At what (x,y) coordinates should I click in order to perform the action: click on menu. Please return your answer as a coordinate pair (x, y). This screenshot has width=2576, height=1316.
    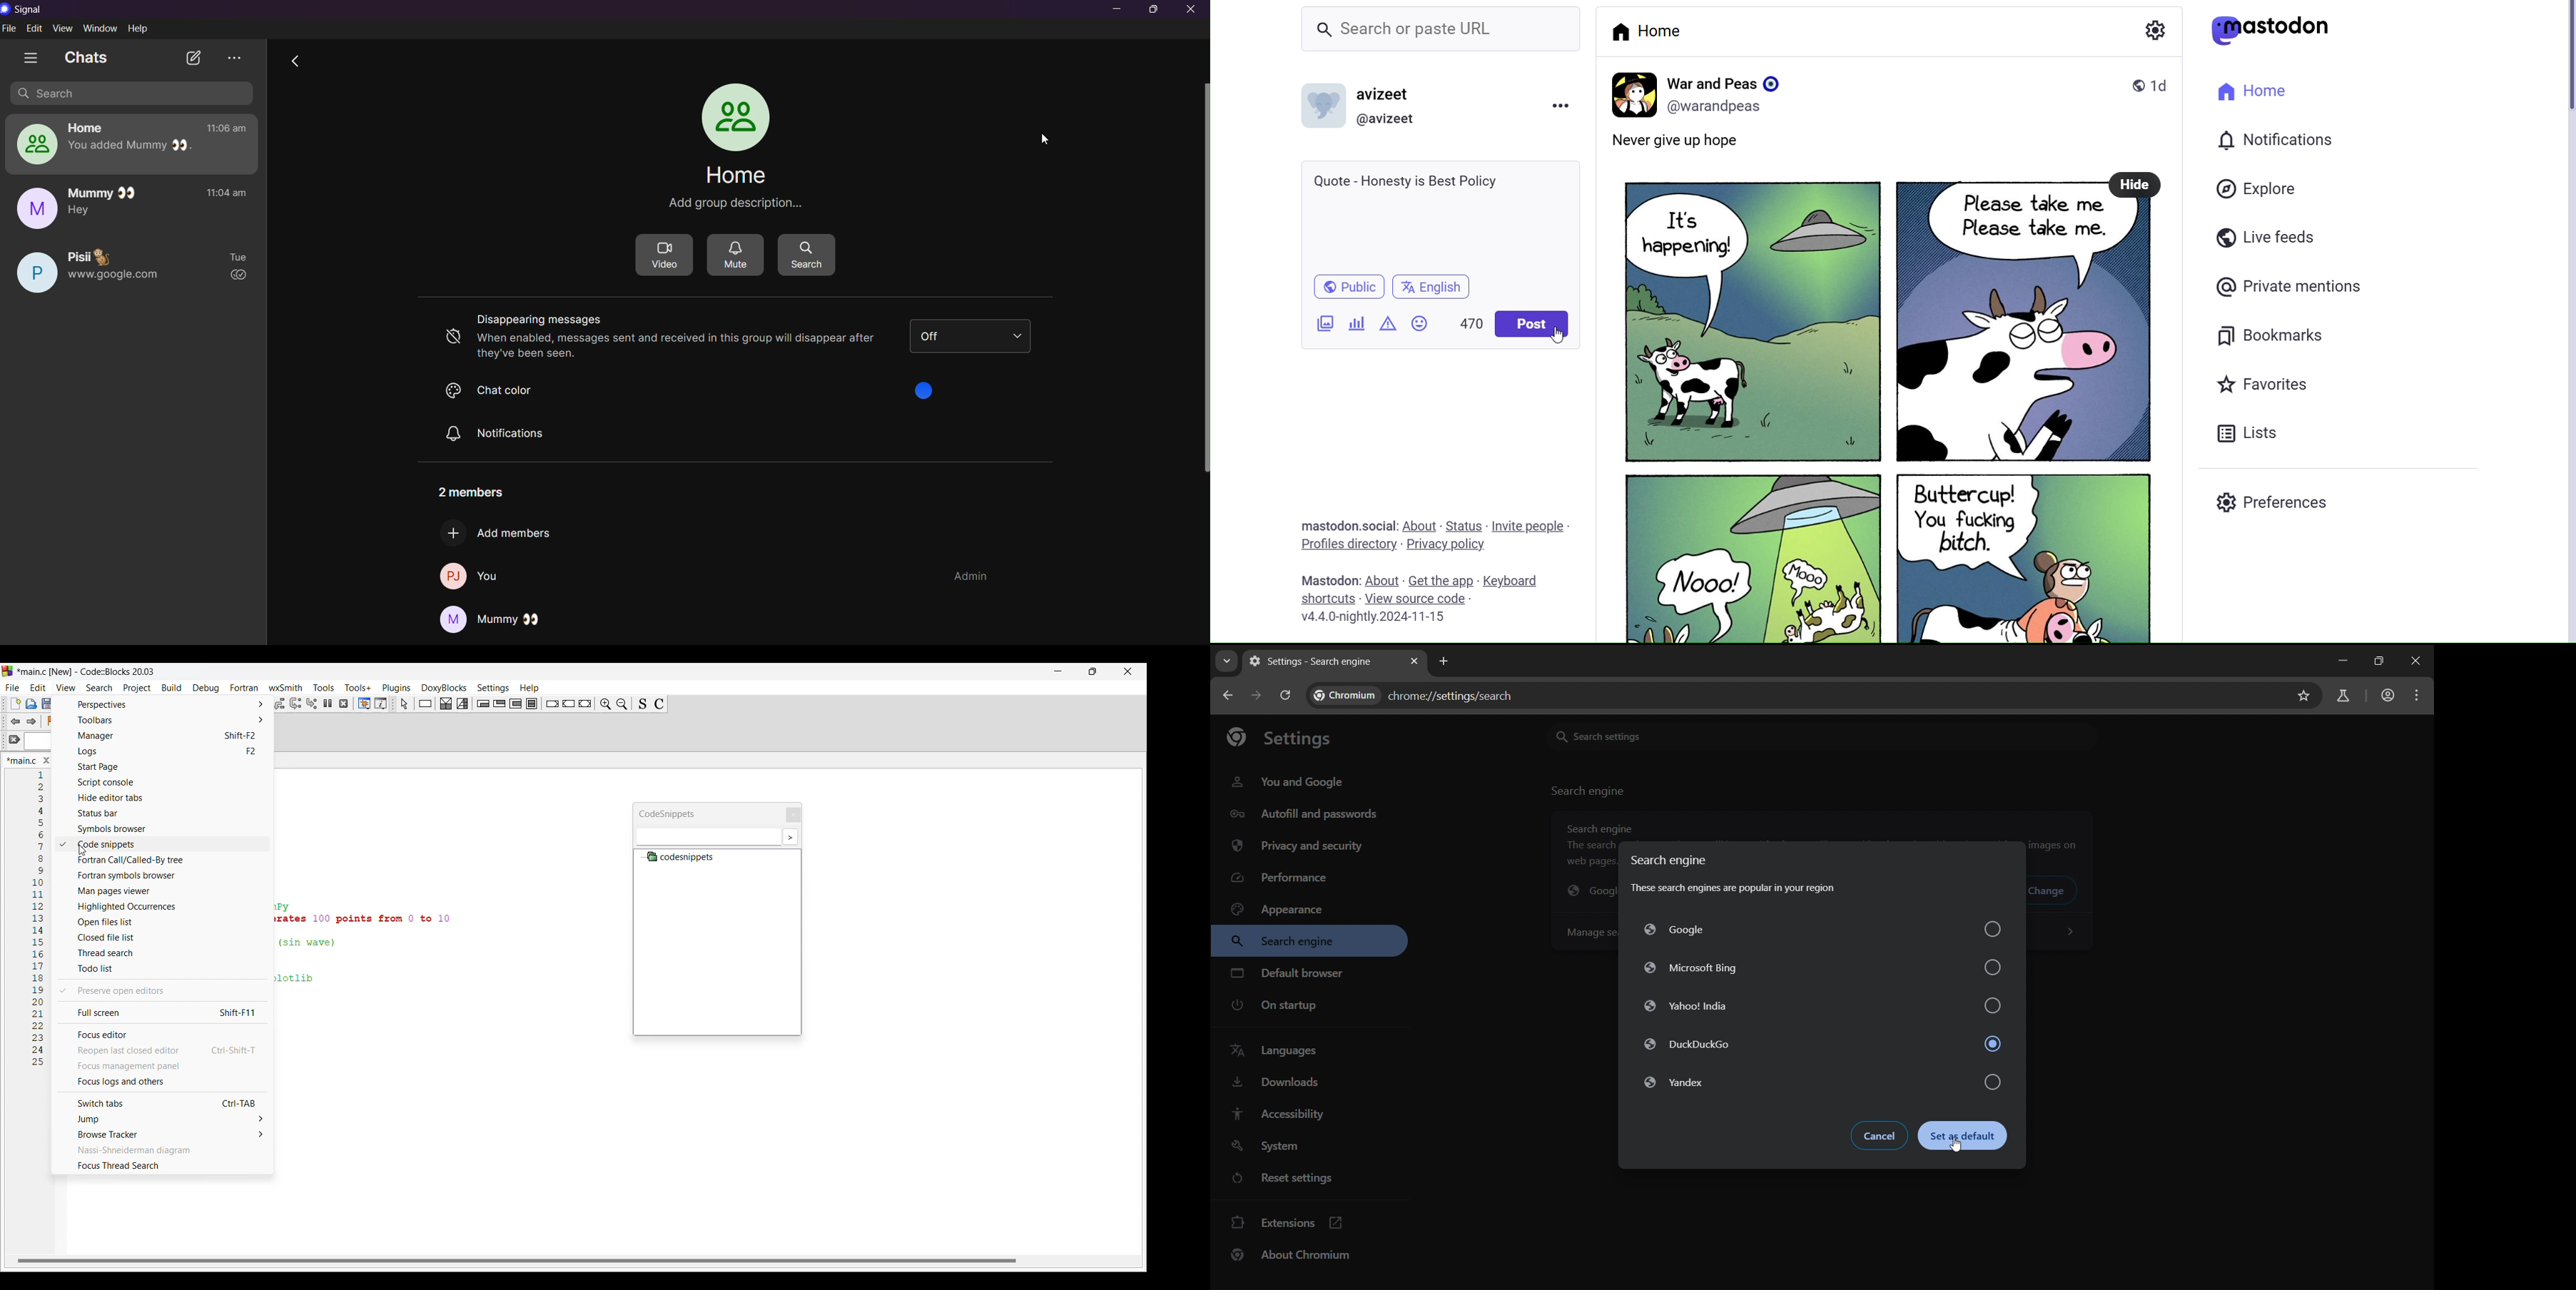
    Looking at the image, I should click on (2417, 696).